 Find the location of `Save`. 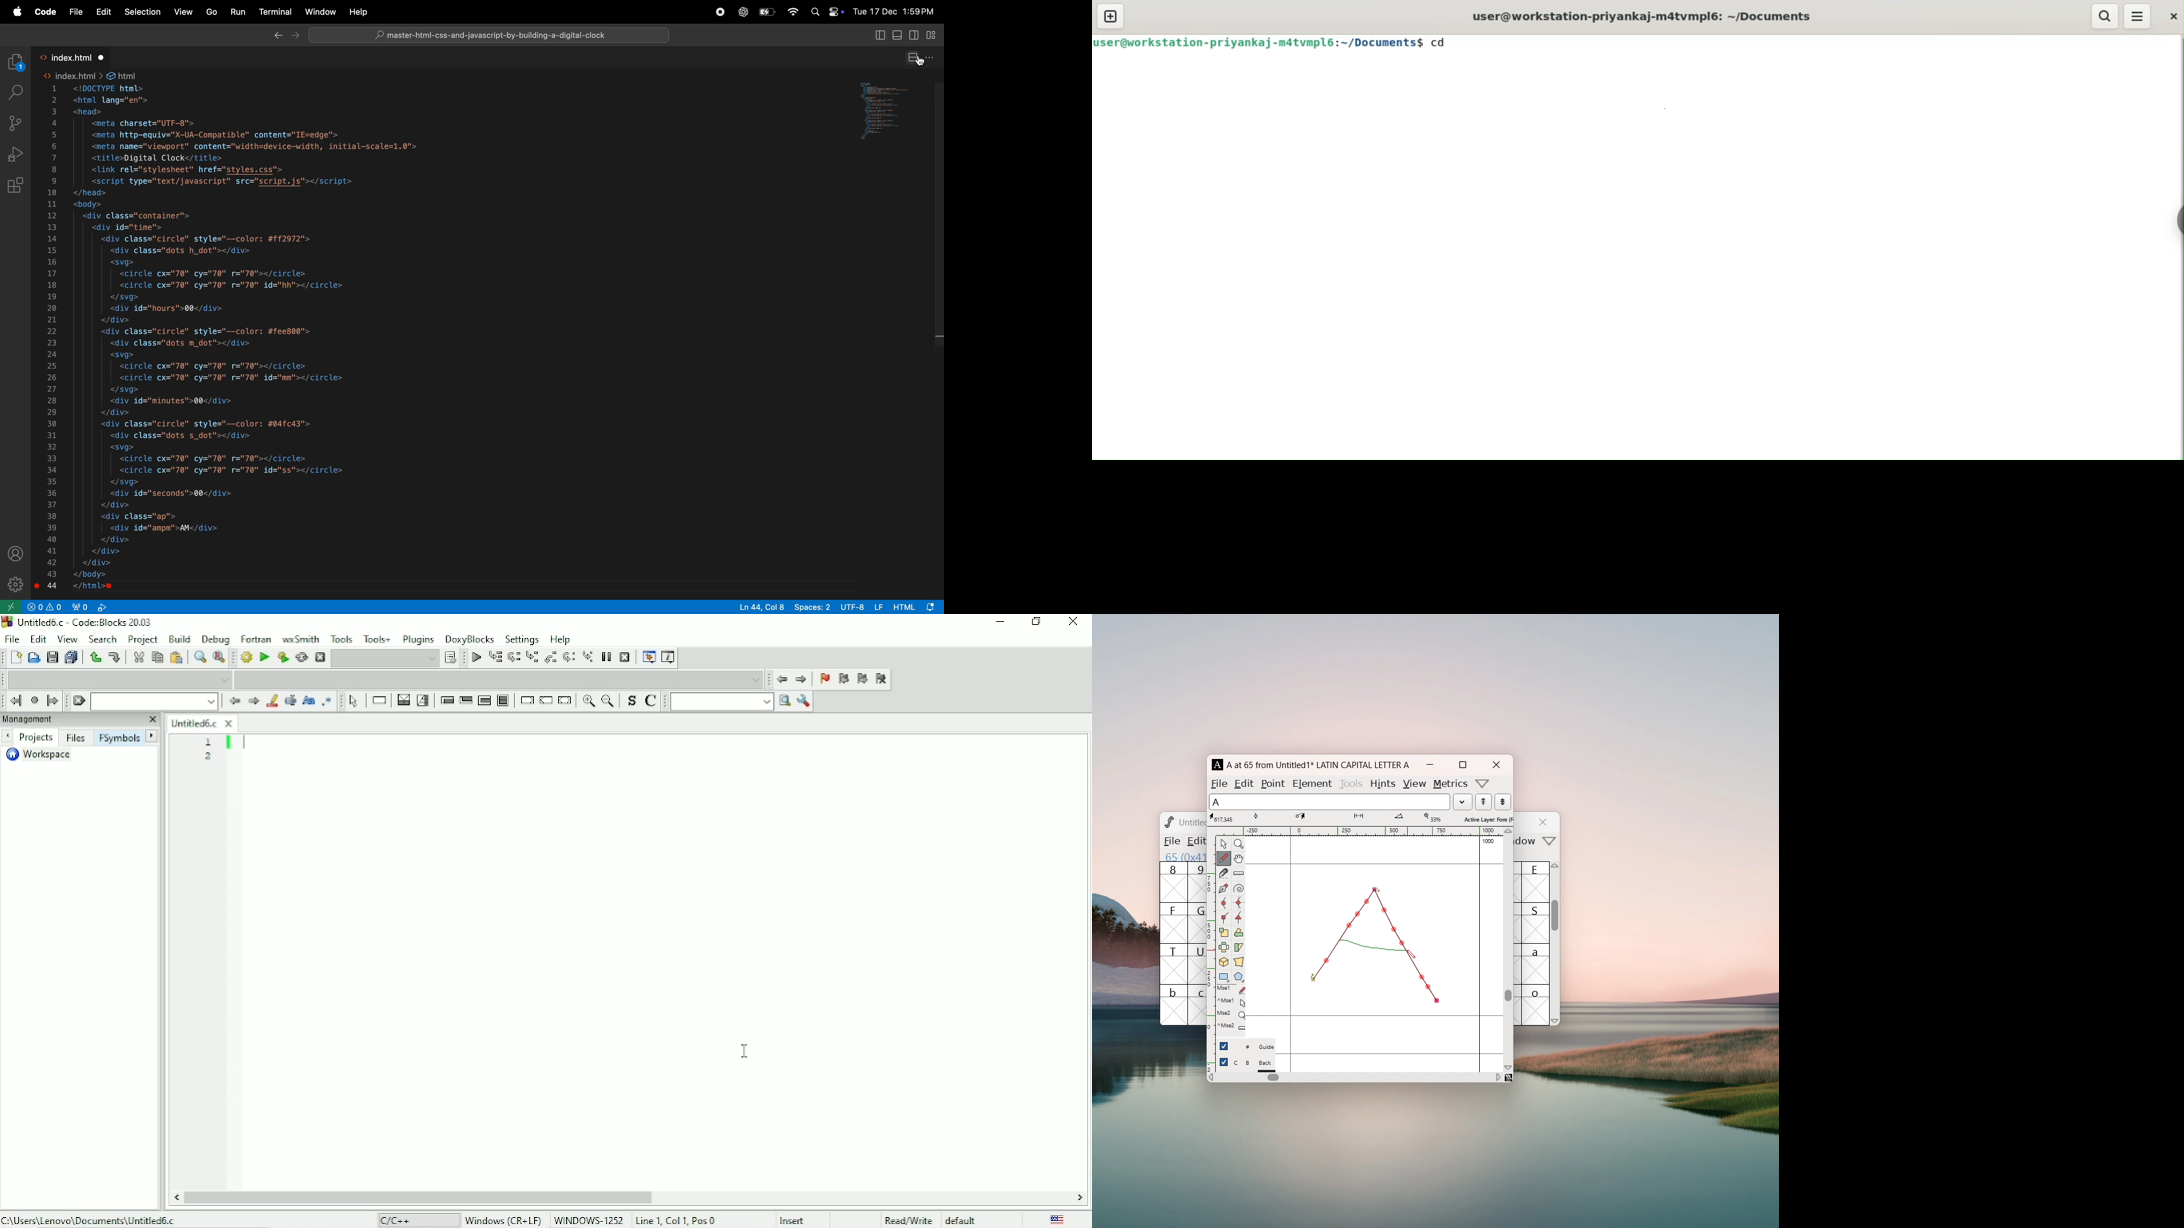

Save is located at coordinates (52, 657).